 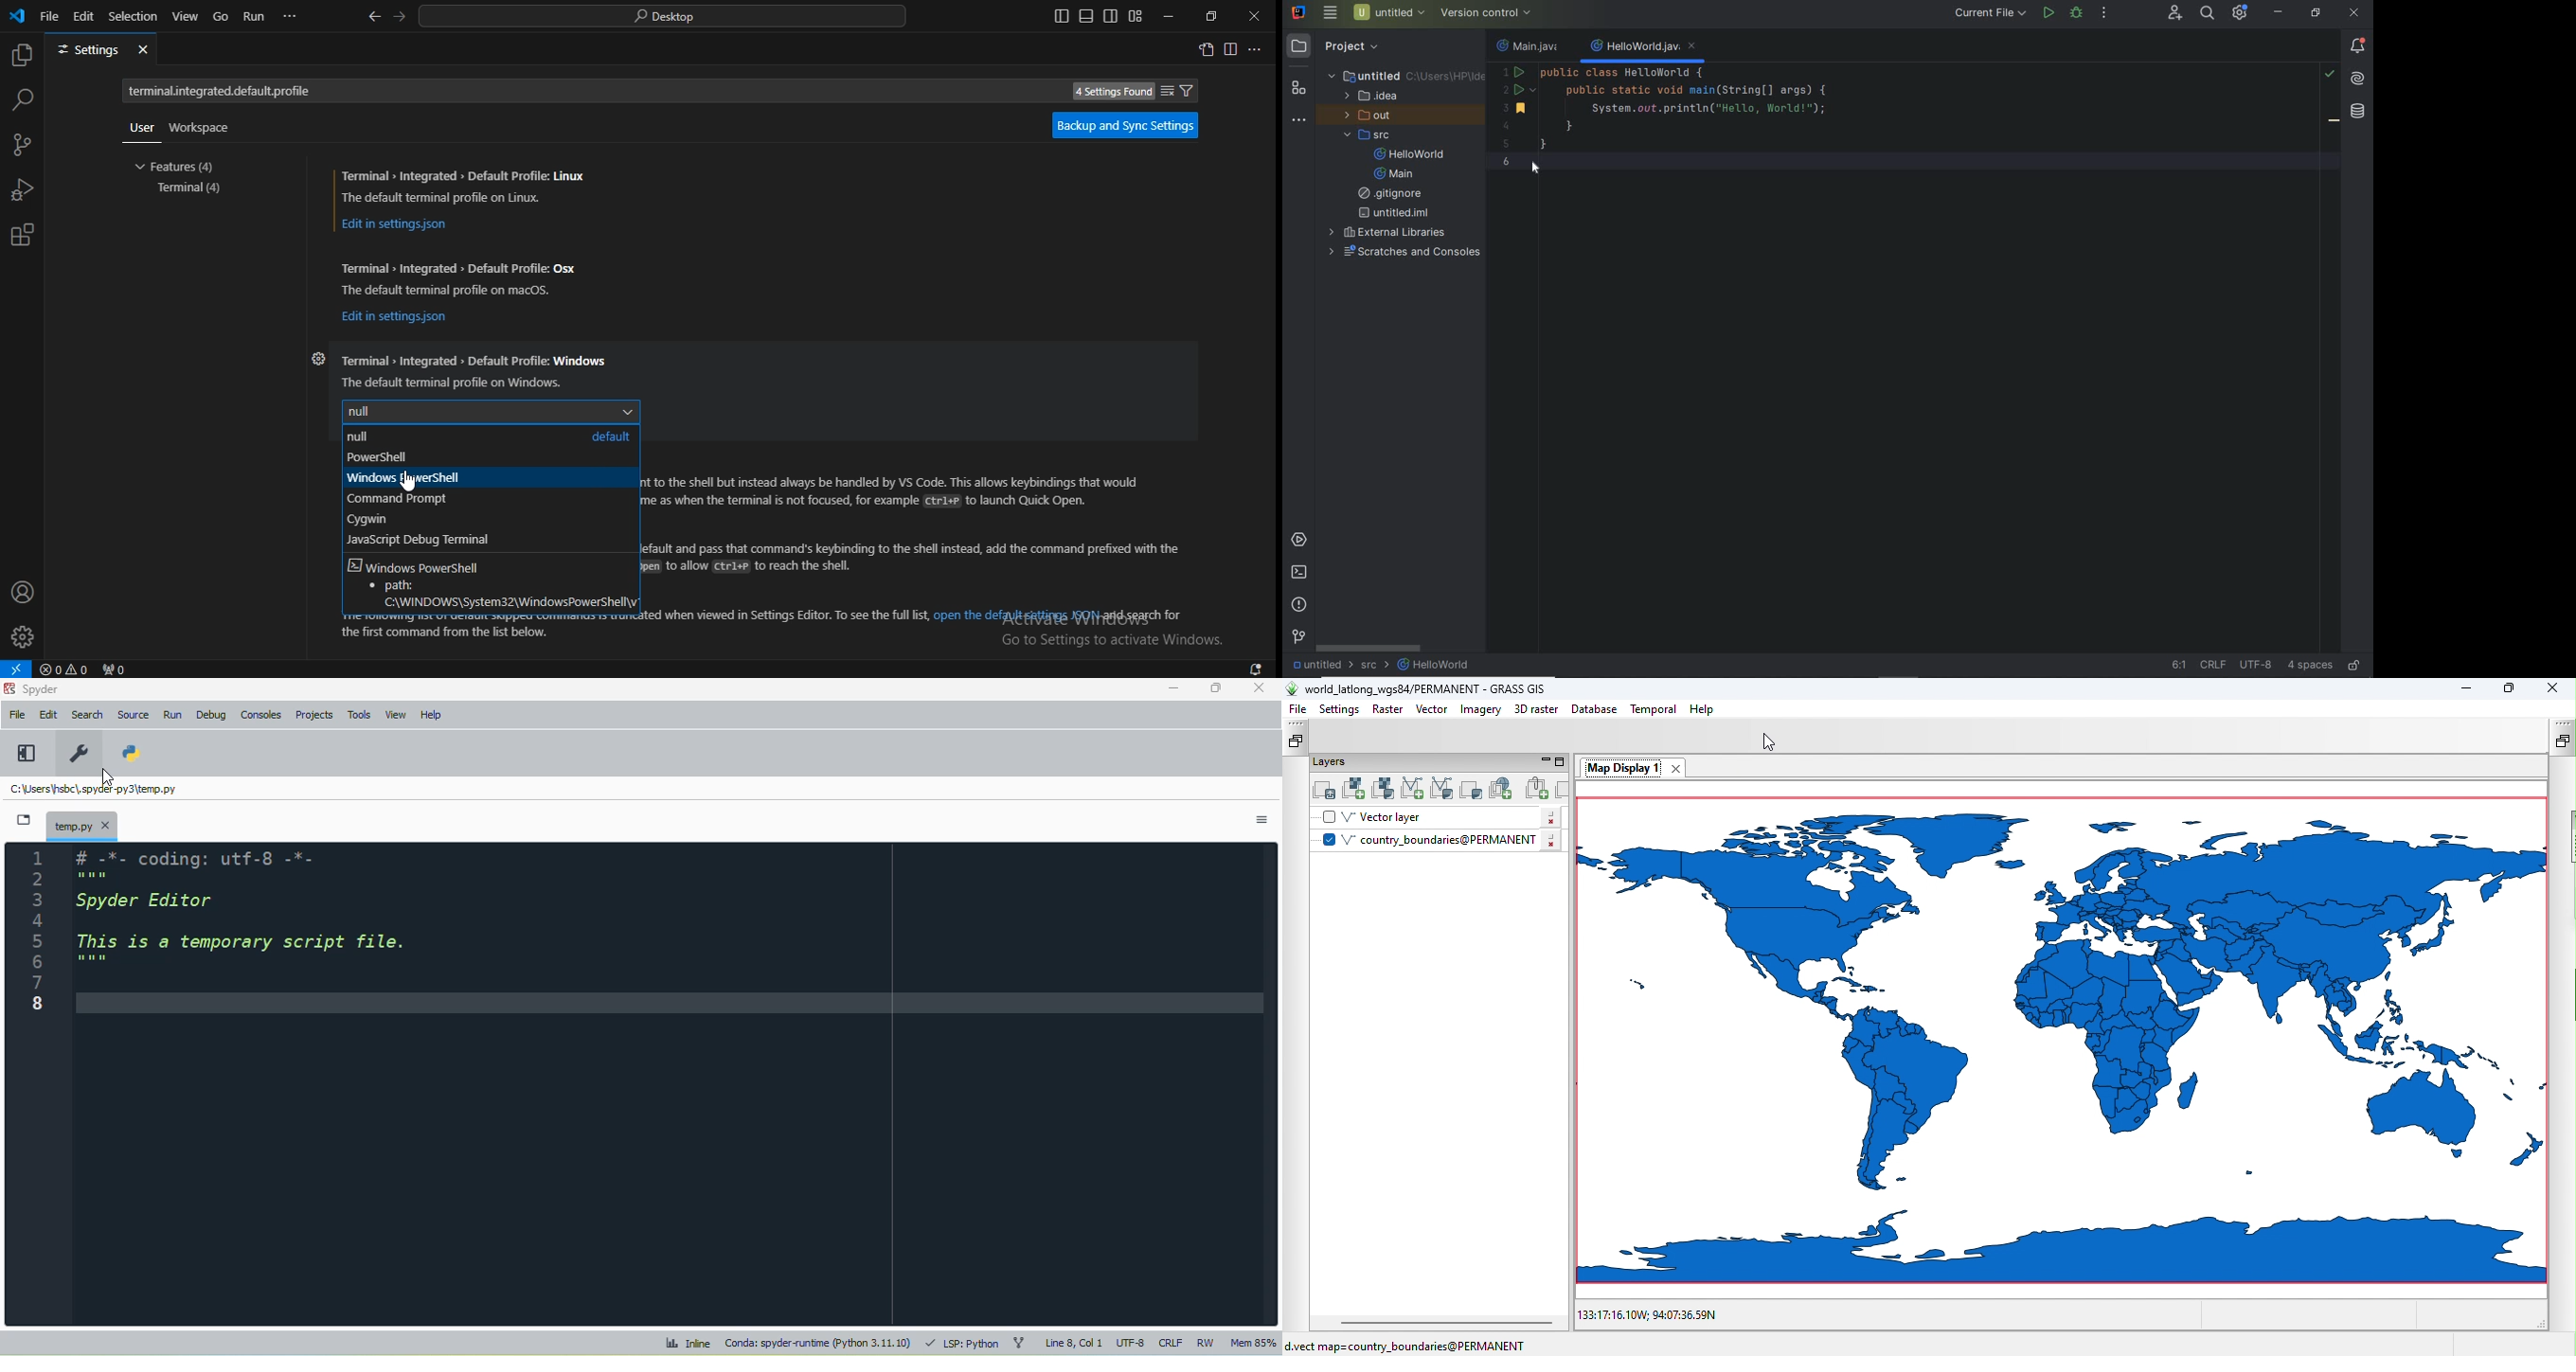 What do you see at coordinates (1207, 1343) in the screenshot?
I see `RW` at bounding box center [1207, 1343].